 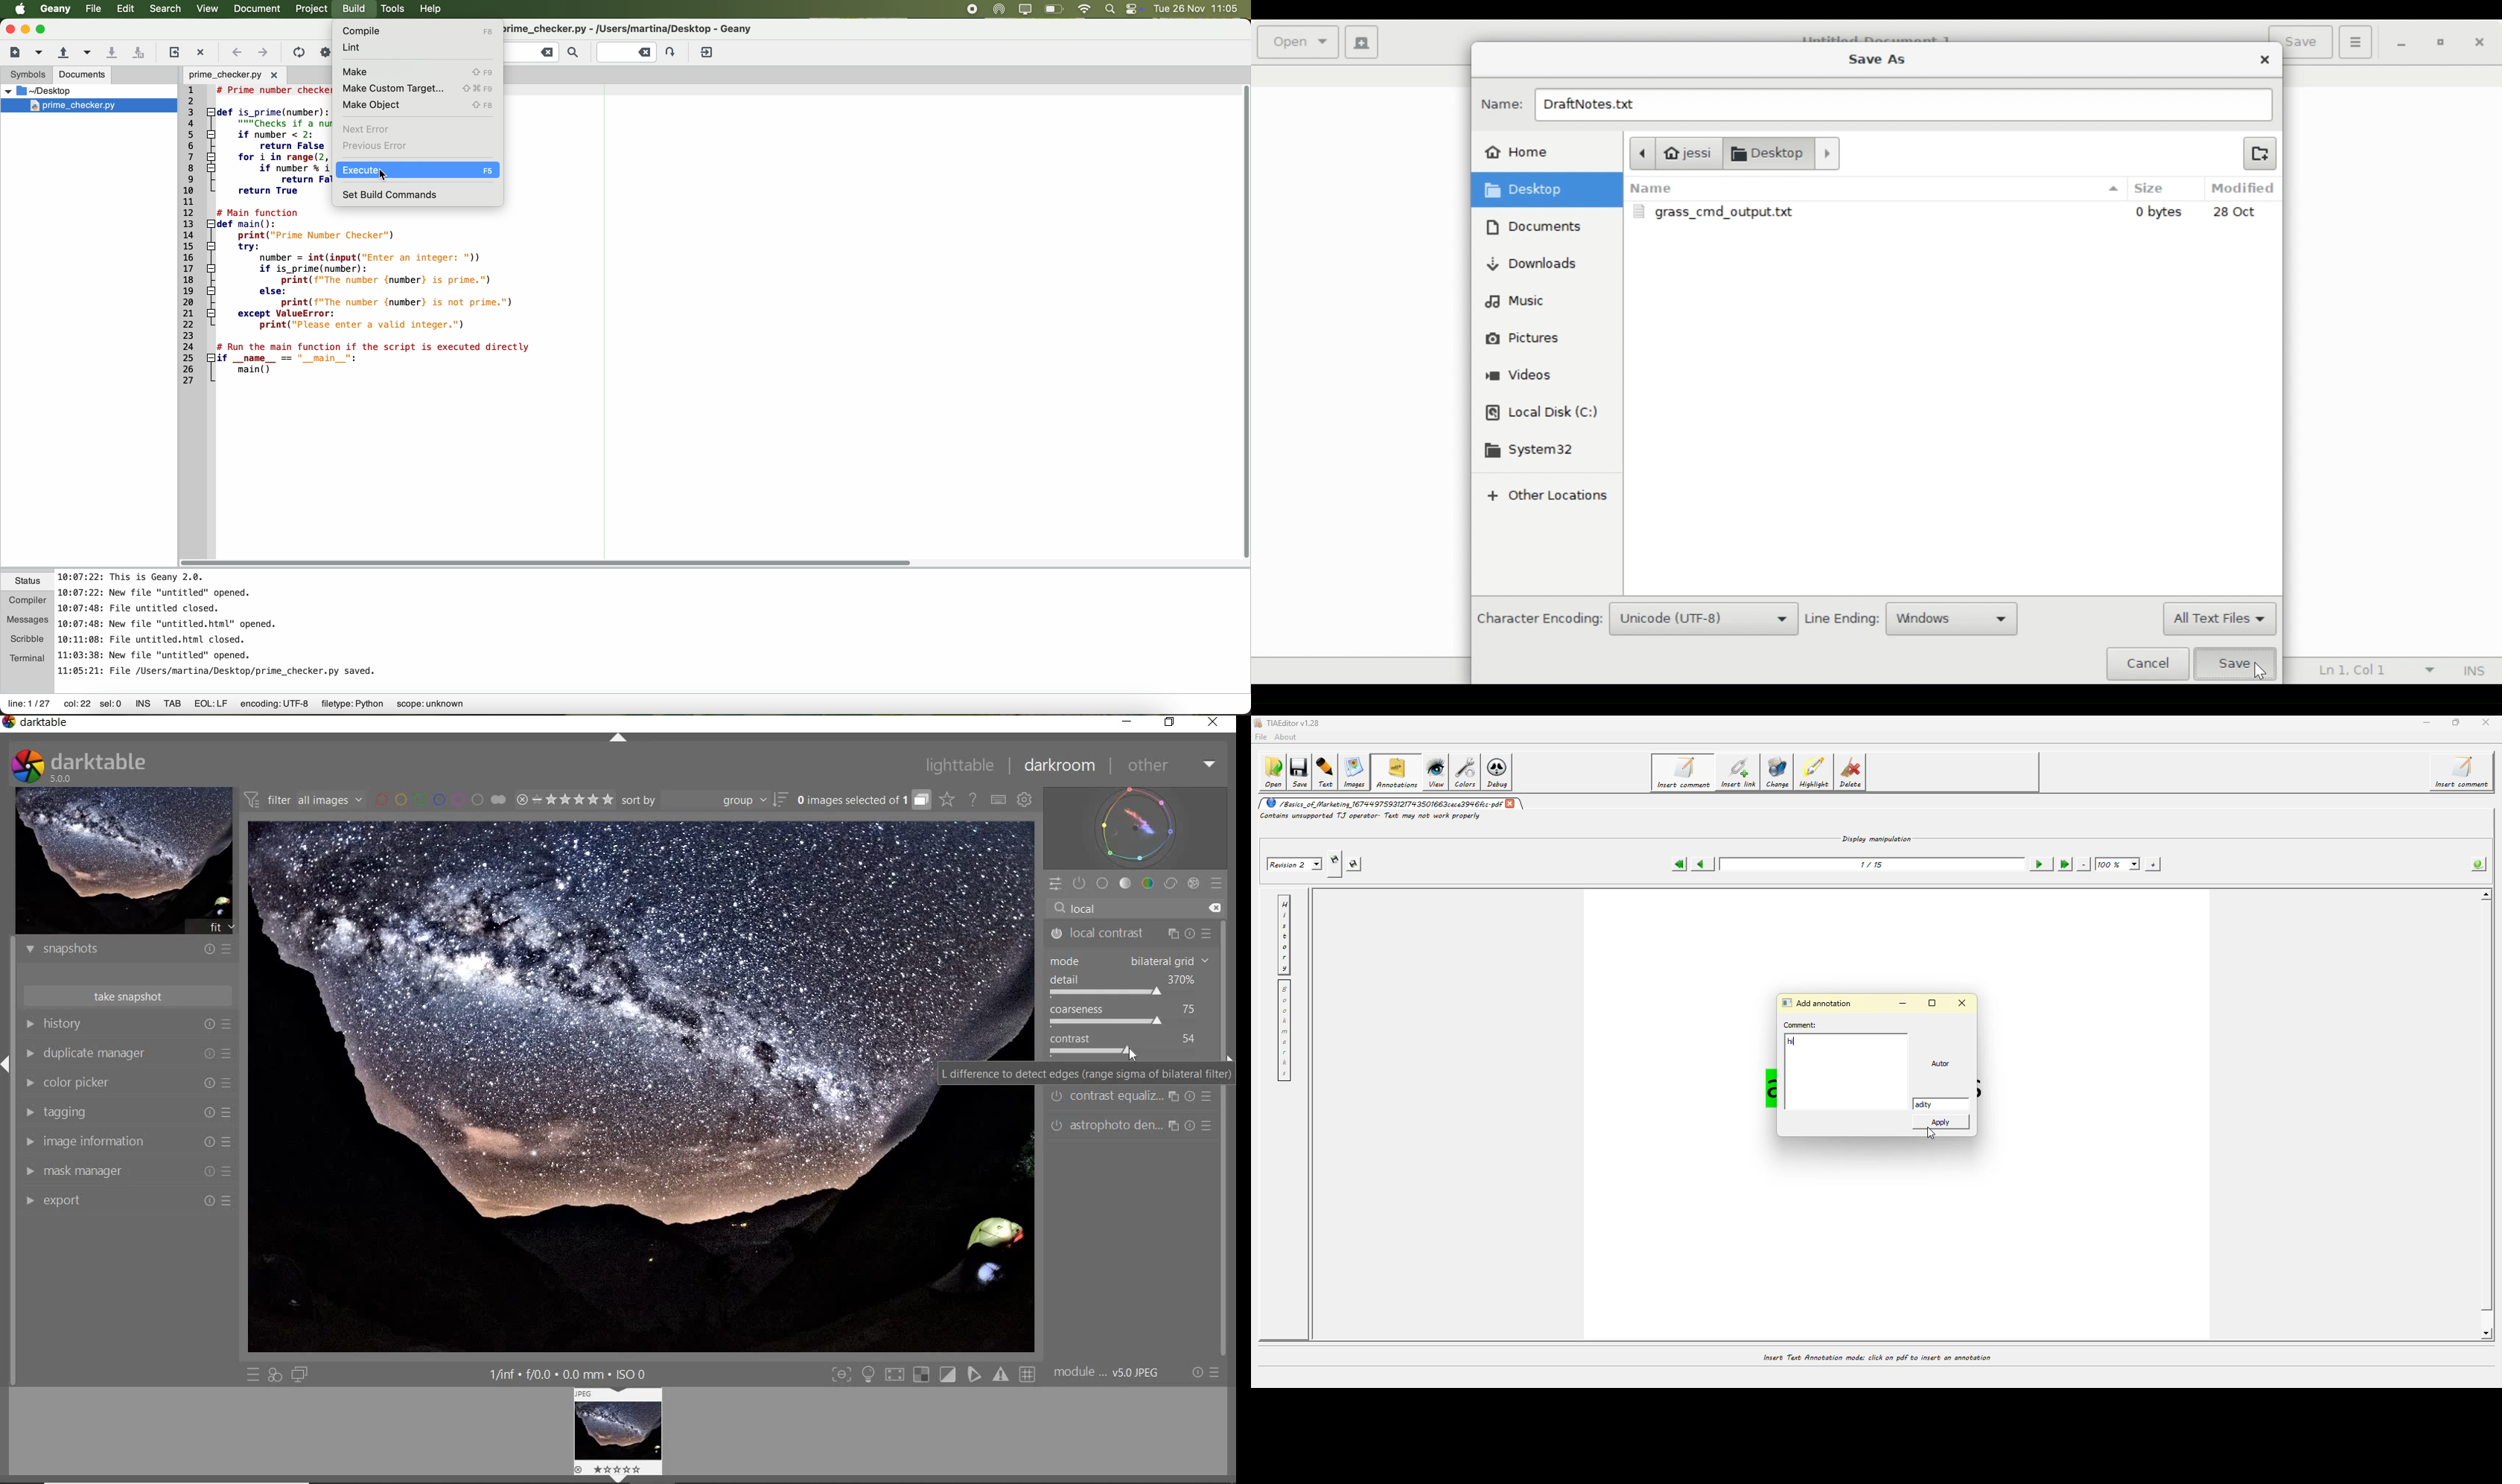 I want to click on TONE, so click(x=1126, y=885).